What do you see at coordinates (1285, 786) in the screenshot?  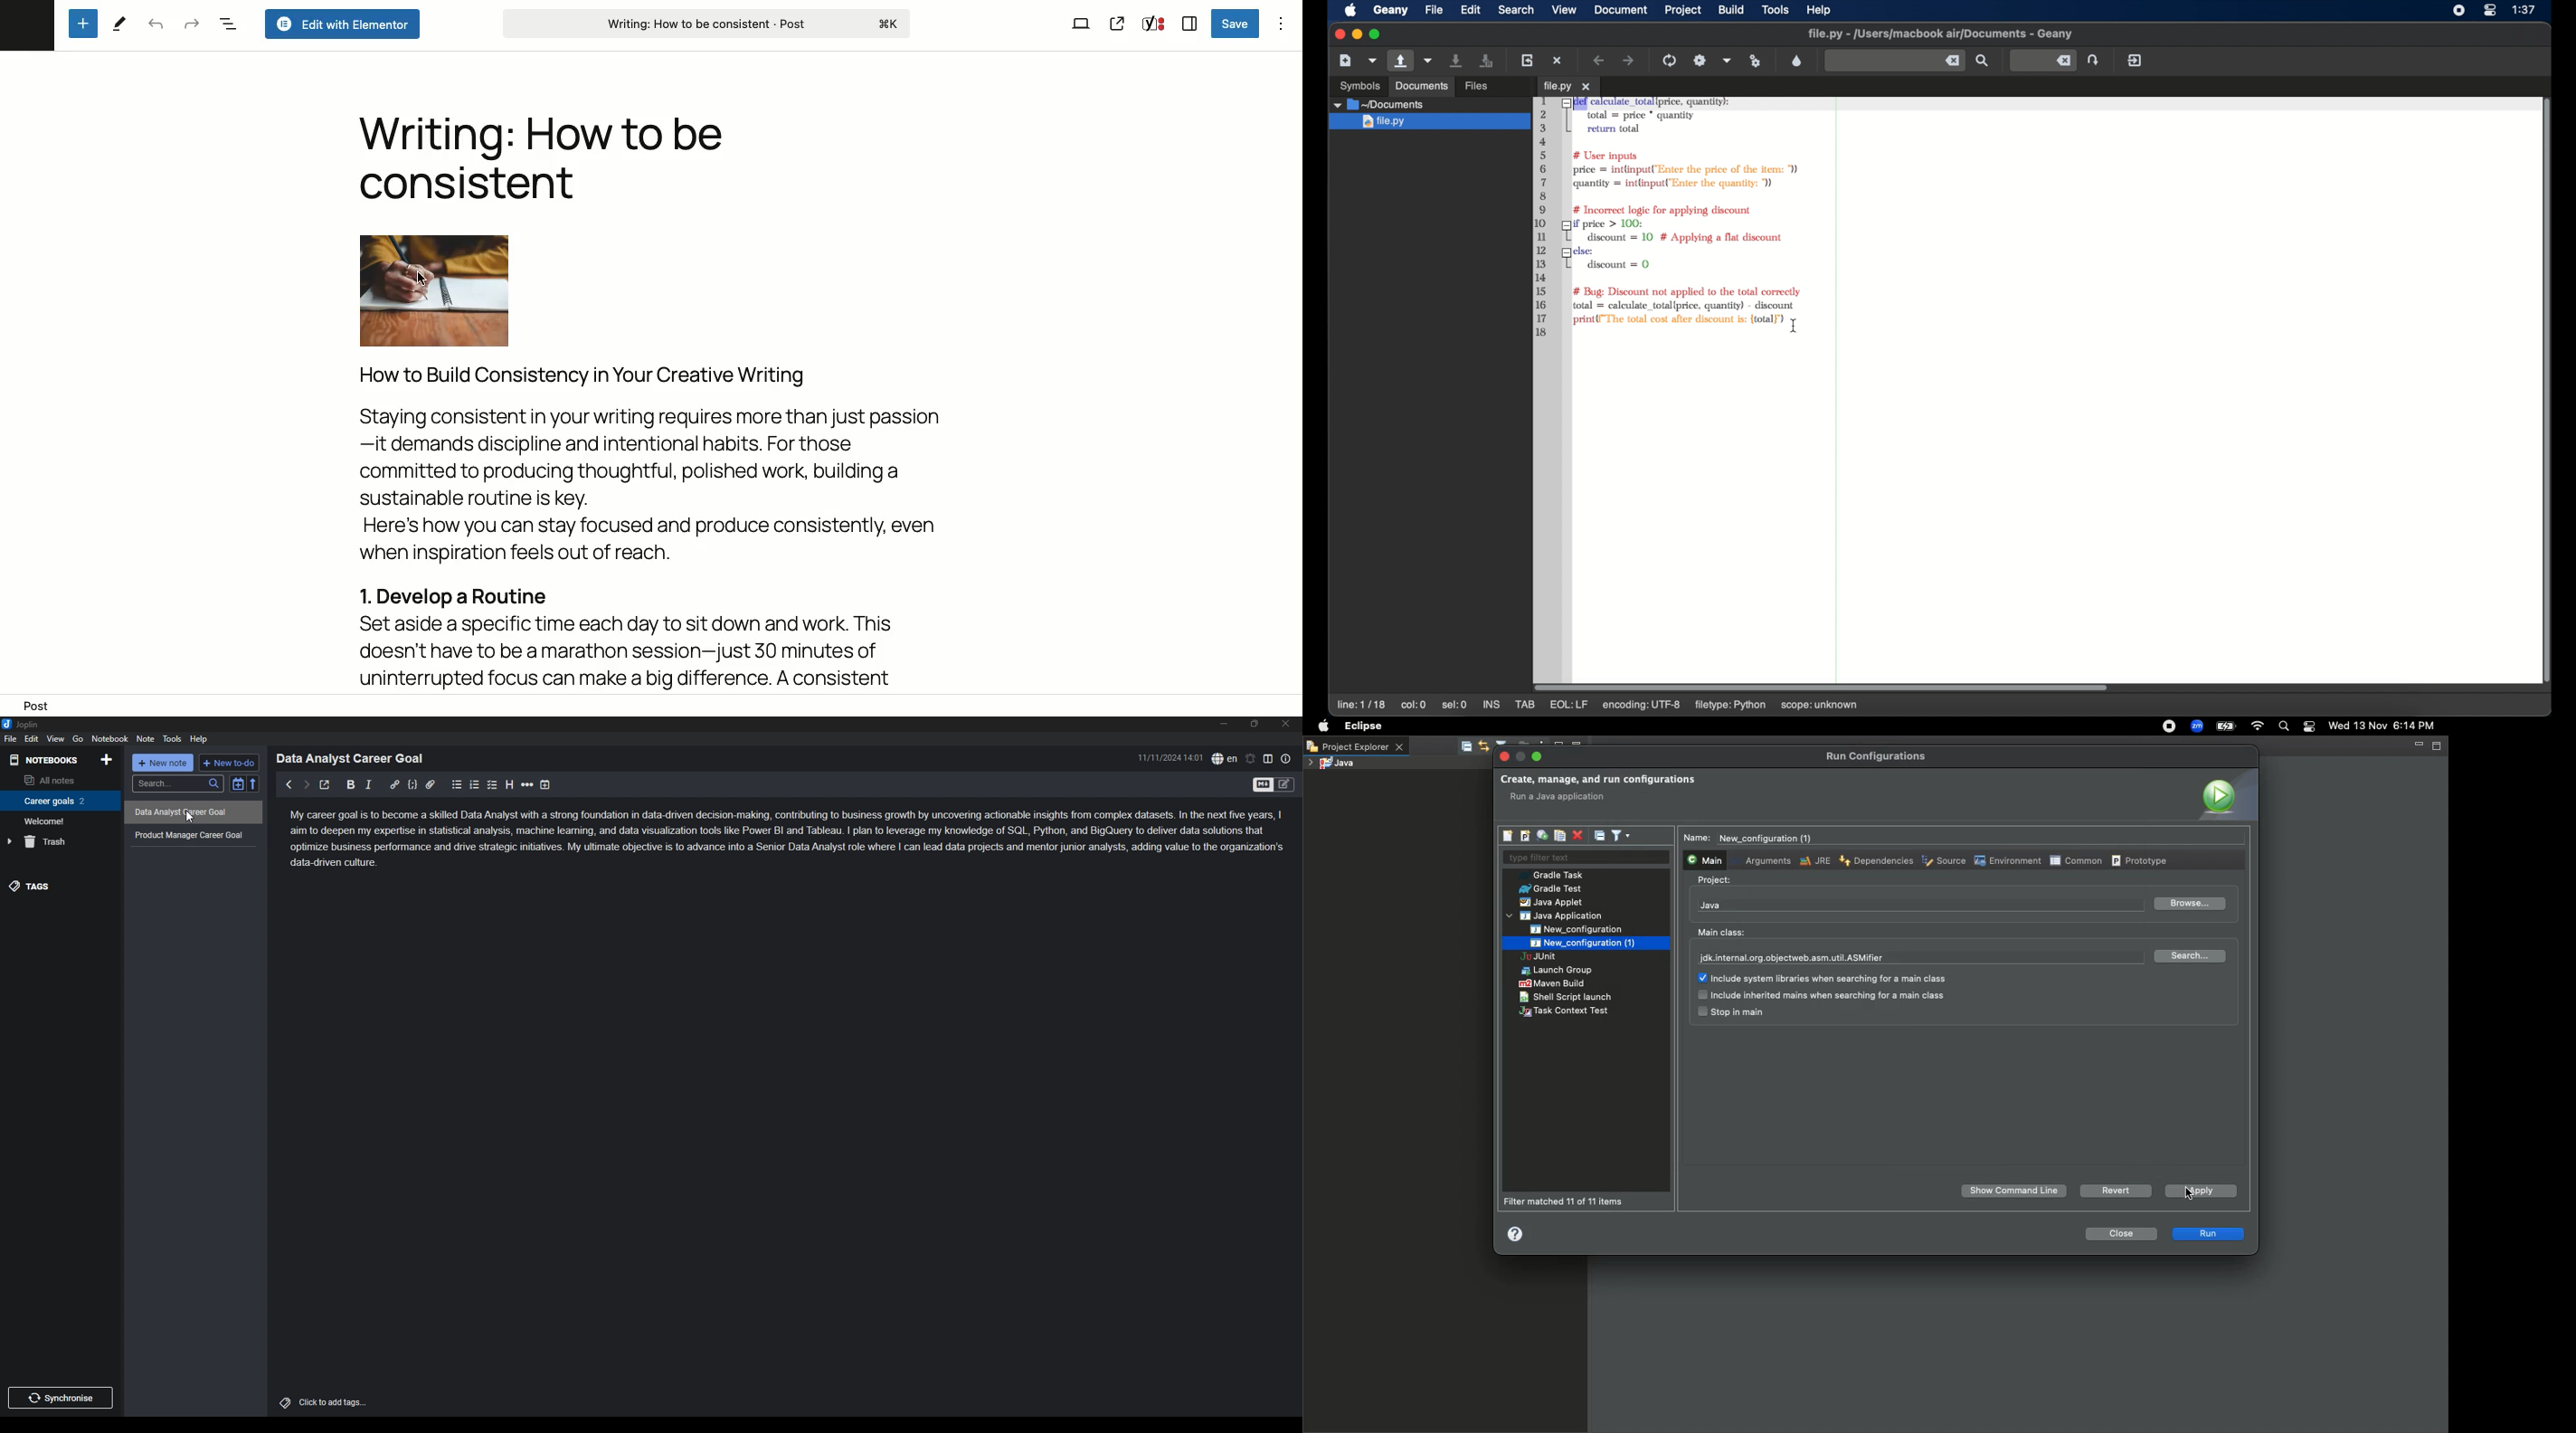 I see `Toggle Editor` at bounding box center [1285, 786].